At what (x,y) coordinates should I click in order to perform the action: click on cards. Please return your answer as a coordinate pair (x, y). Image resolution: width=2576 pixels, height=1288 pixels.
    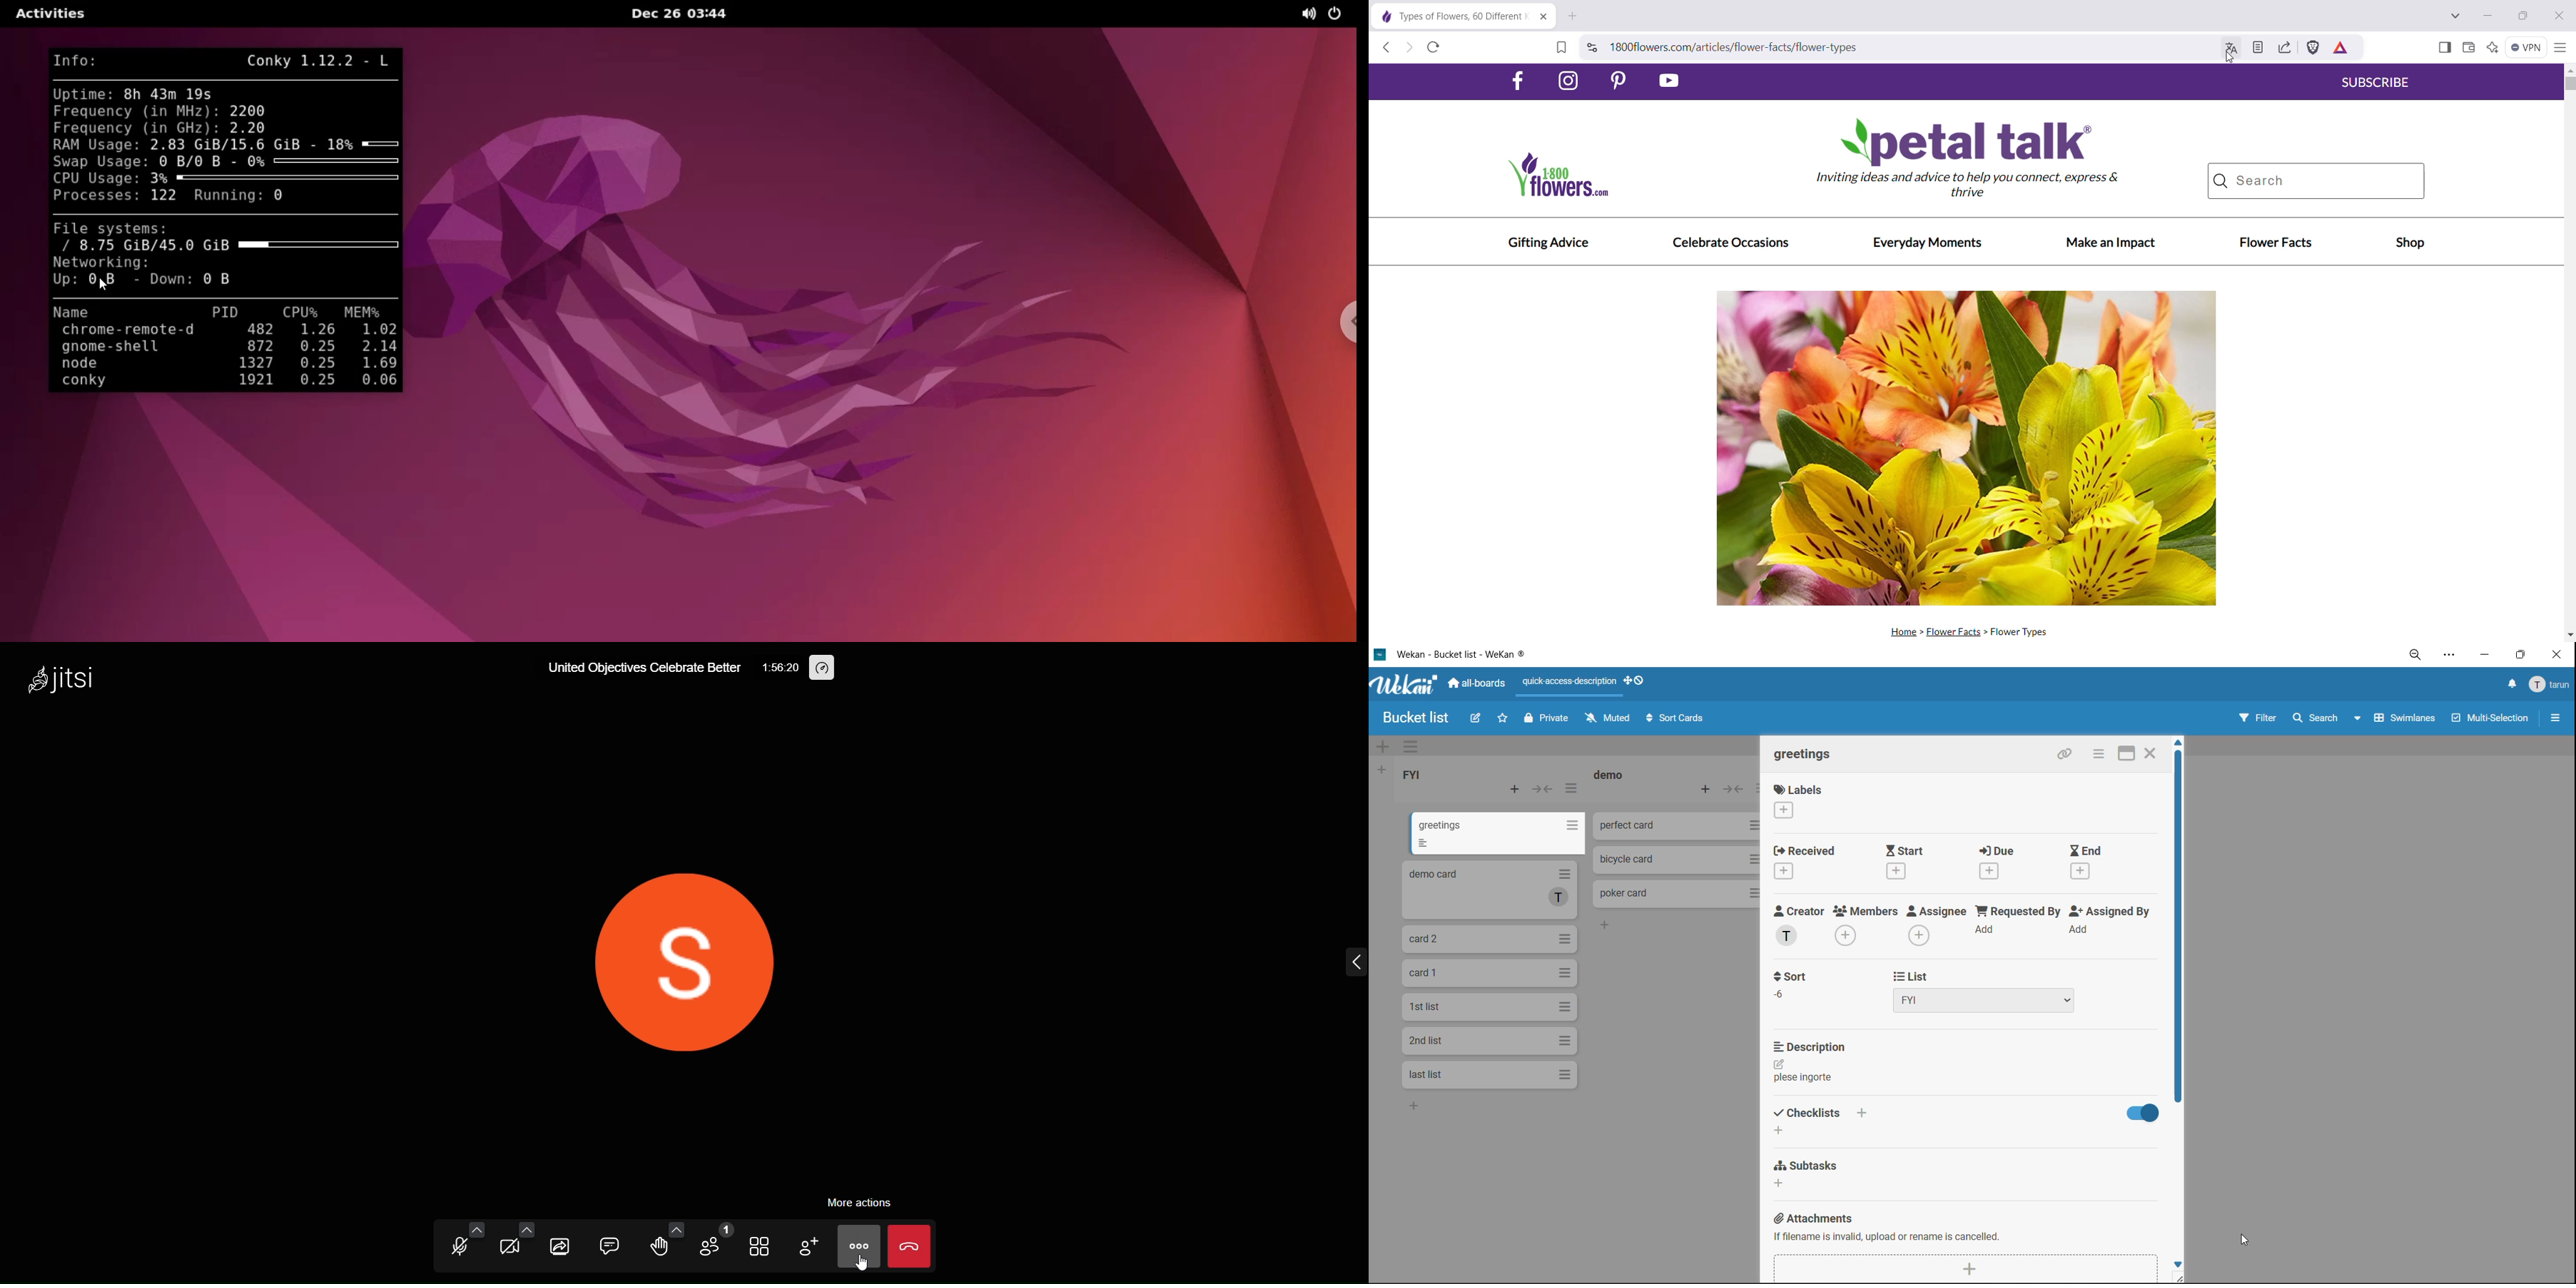
    Looking at the image, I should click on (1488, 1074).